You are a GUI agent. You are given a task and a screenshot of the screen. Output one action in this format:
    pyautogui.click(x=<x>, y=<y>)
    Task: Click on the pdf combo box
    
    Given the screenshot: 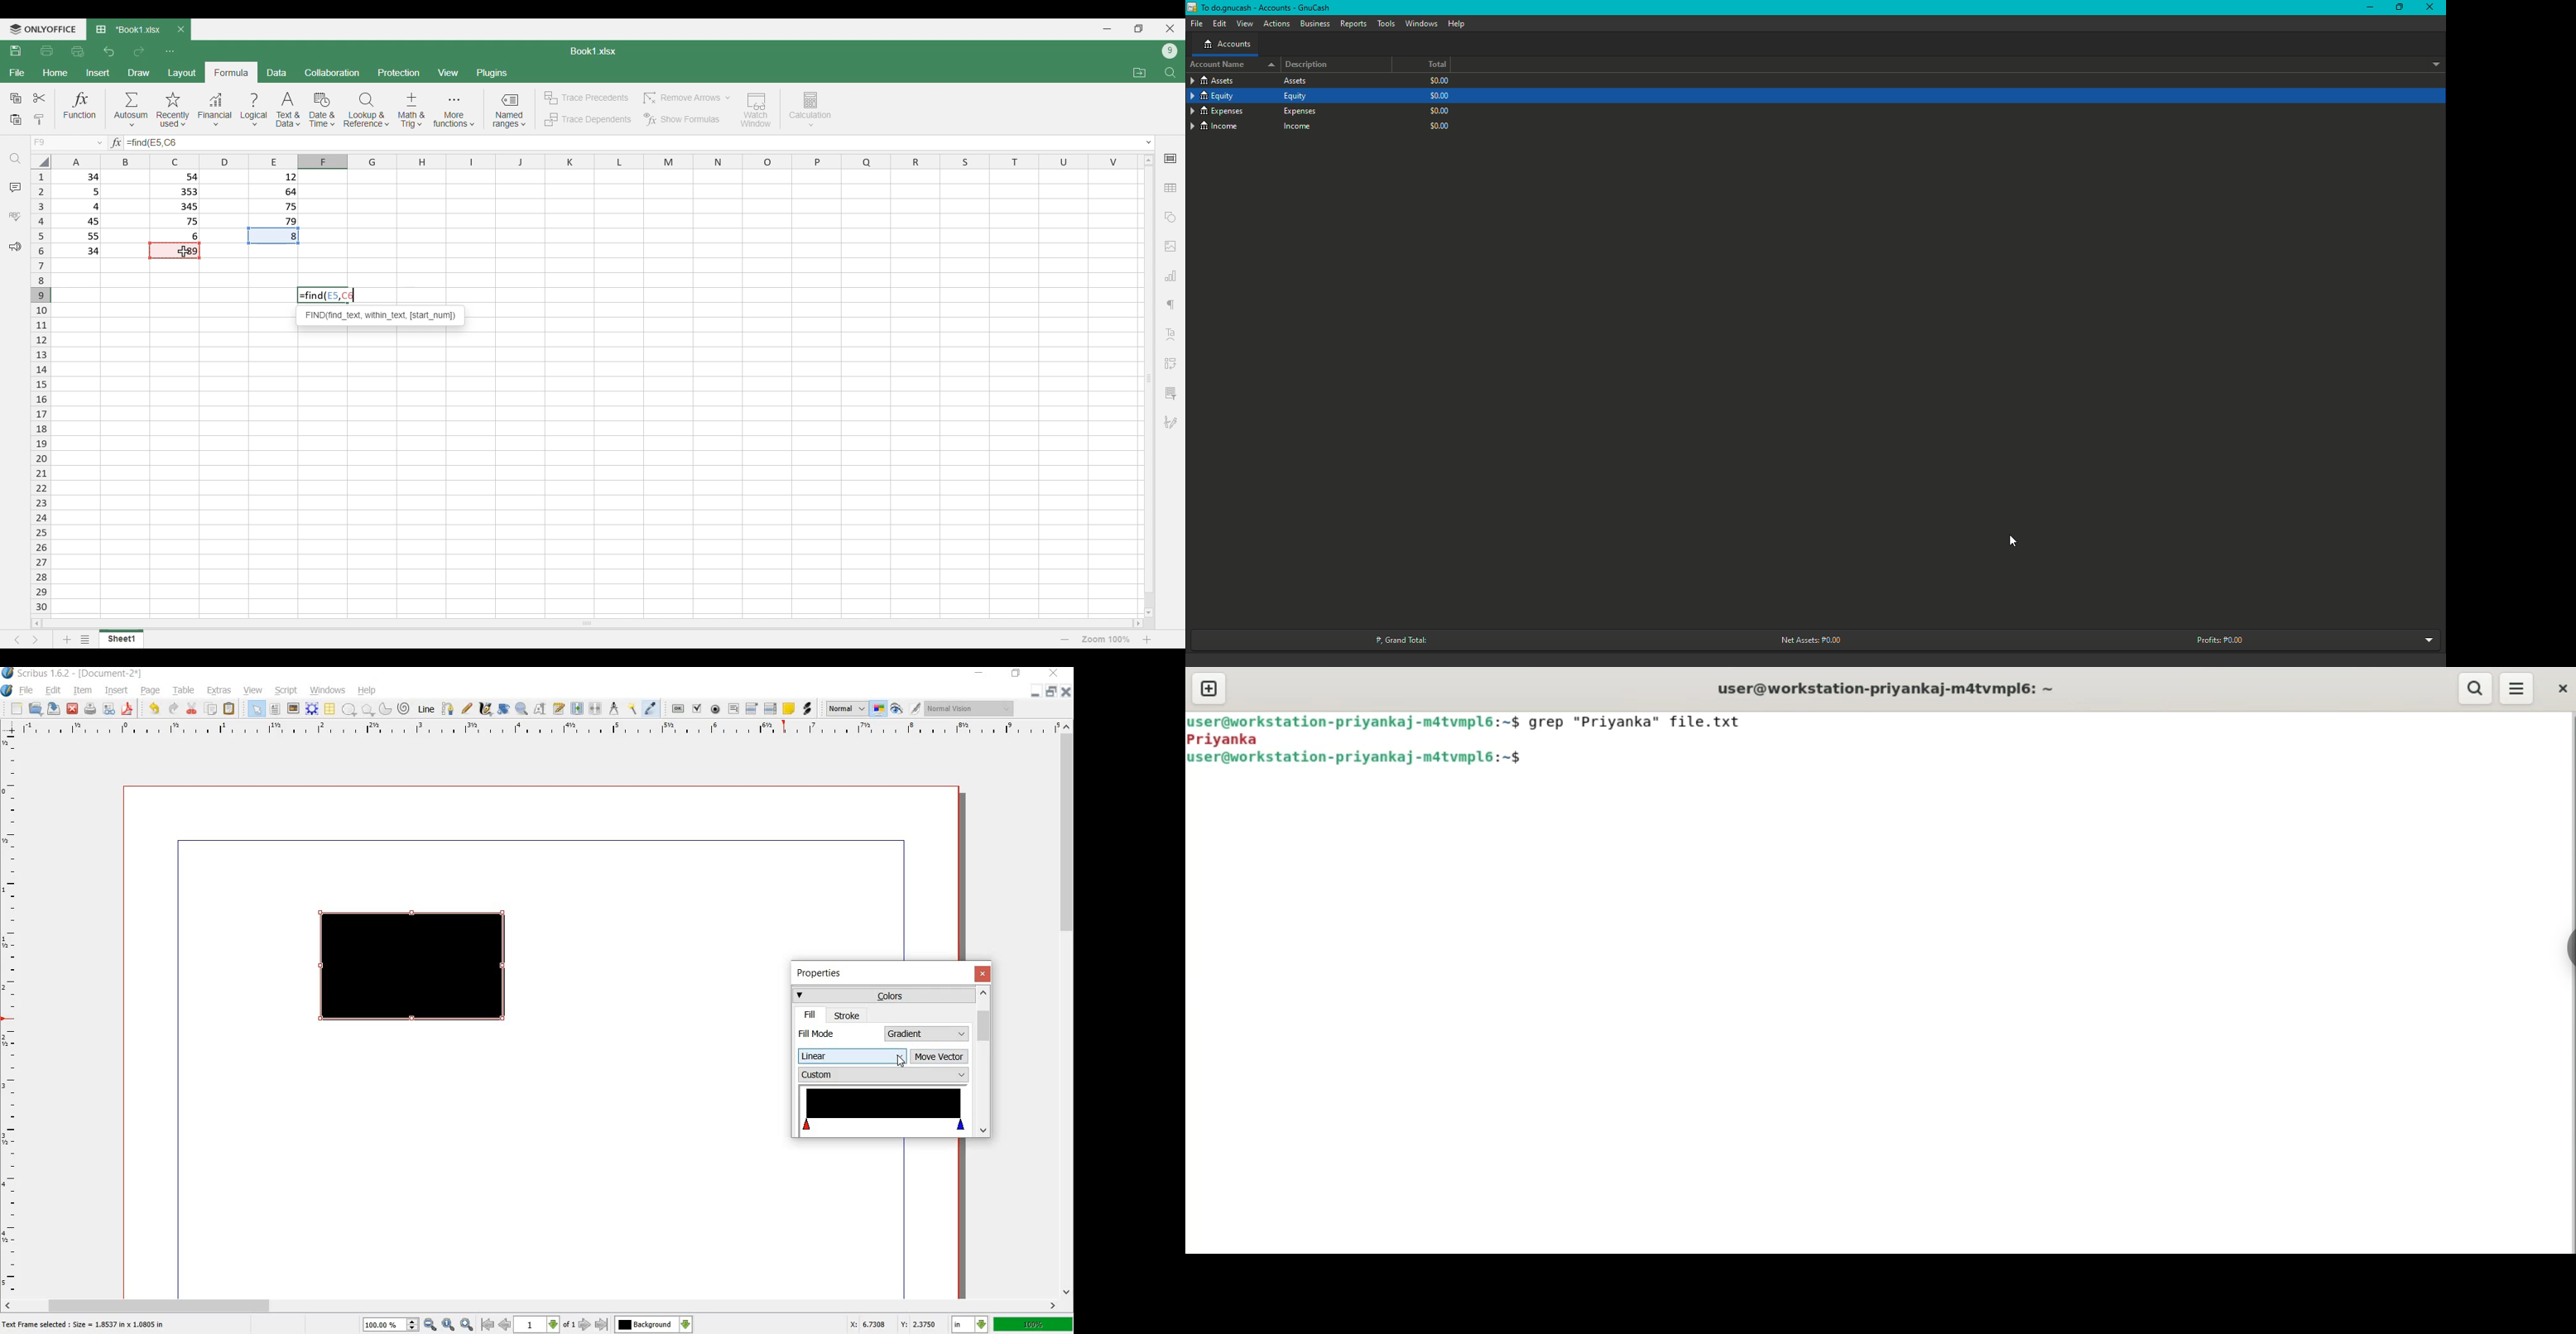 What is the action you would take?
    pyautogui.click(x=752, y=708)
    